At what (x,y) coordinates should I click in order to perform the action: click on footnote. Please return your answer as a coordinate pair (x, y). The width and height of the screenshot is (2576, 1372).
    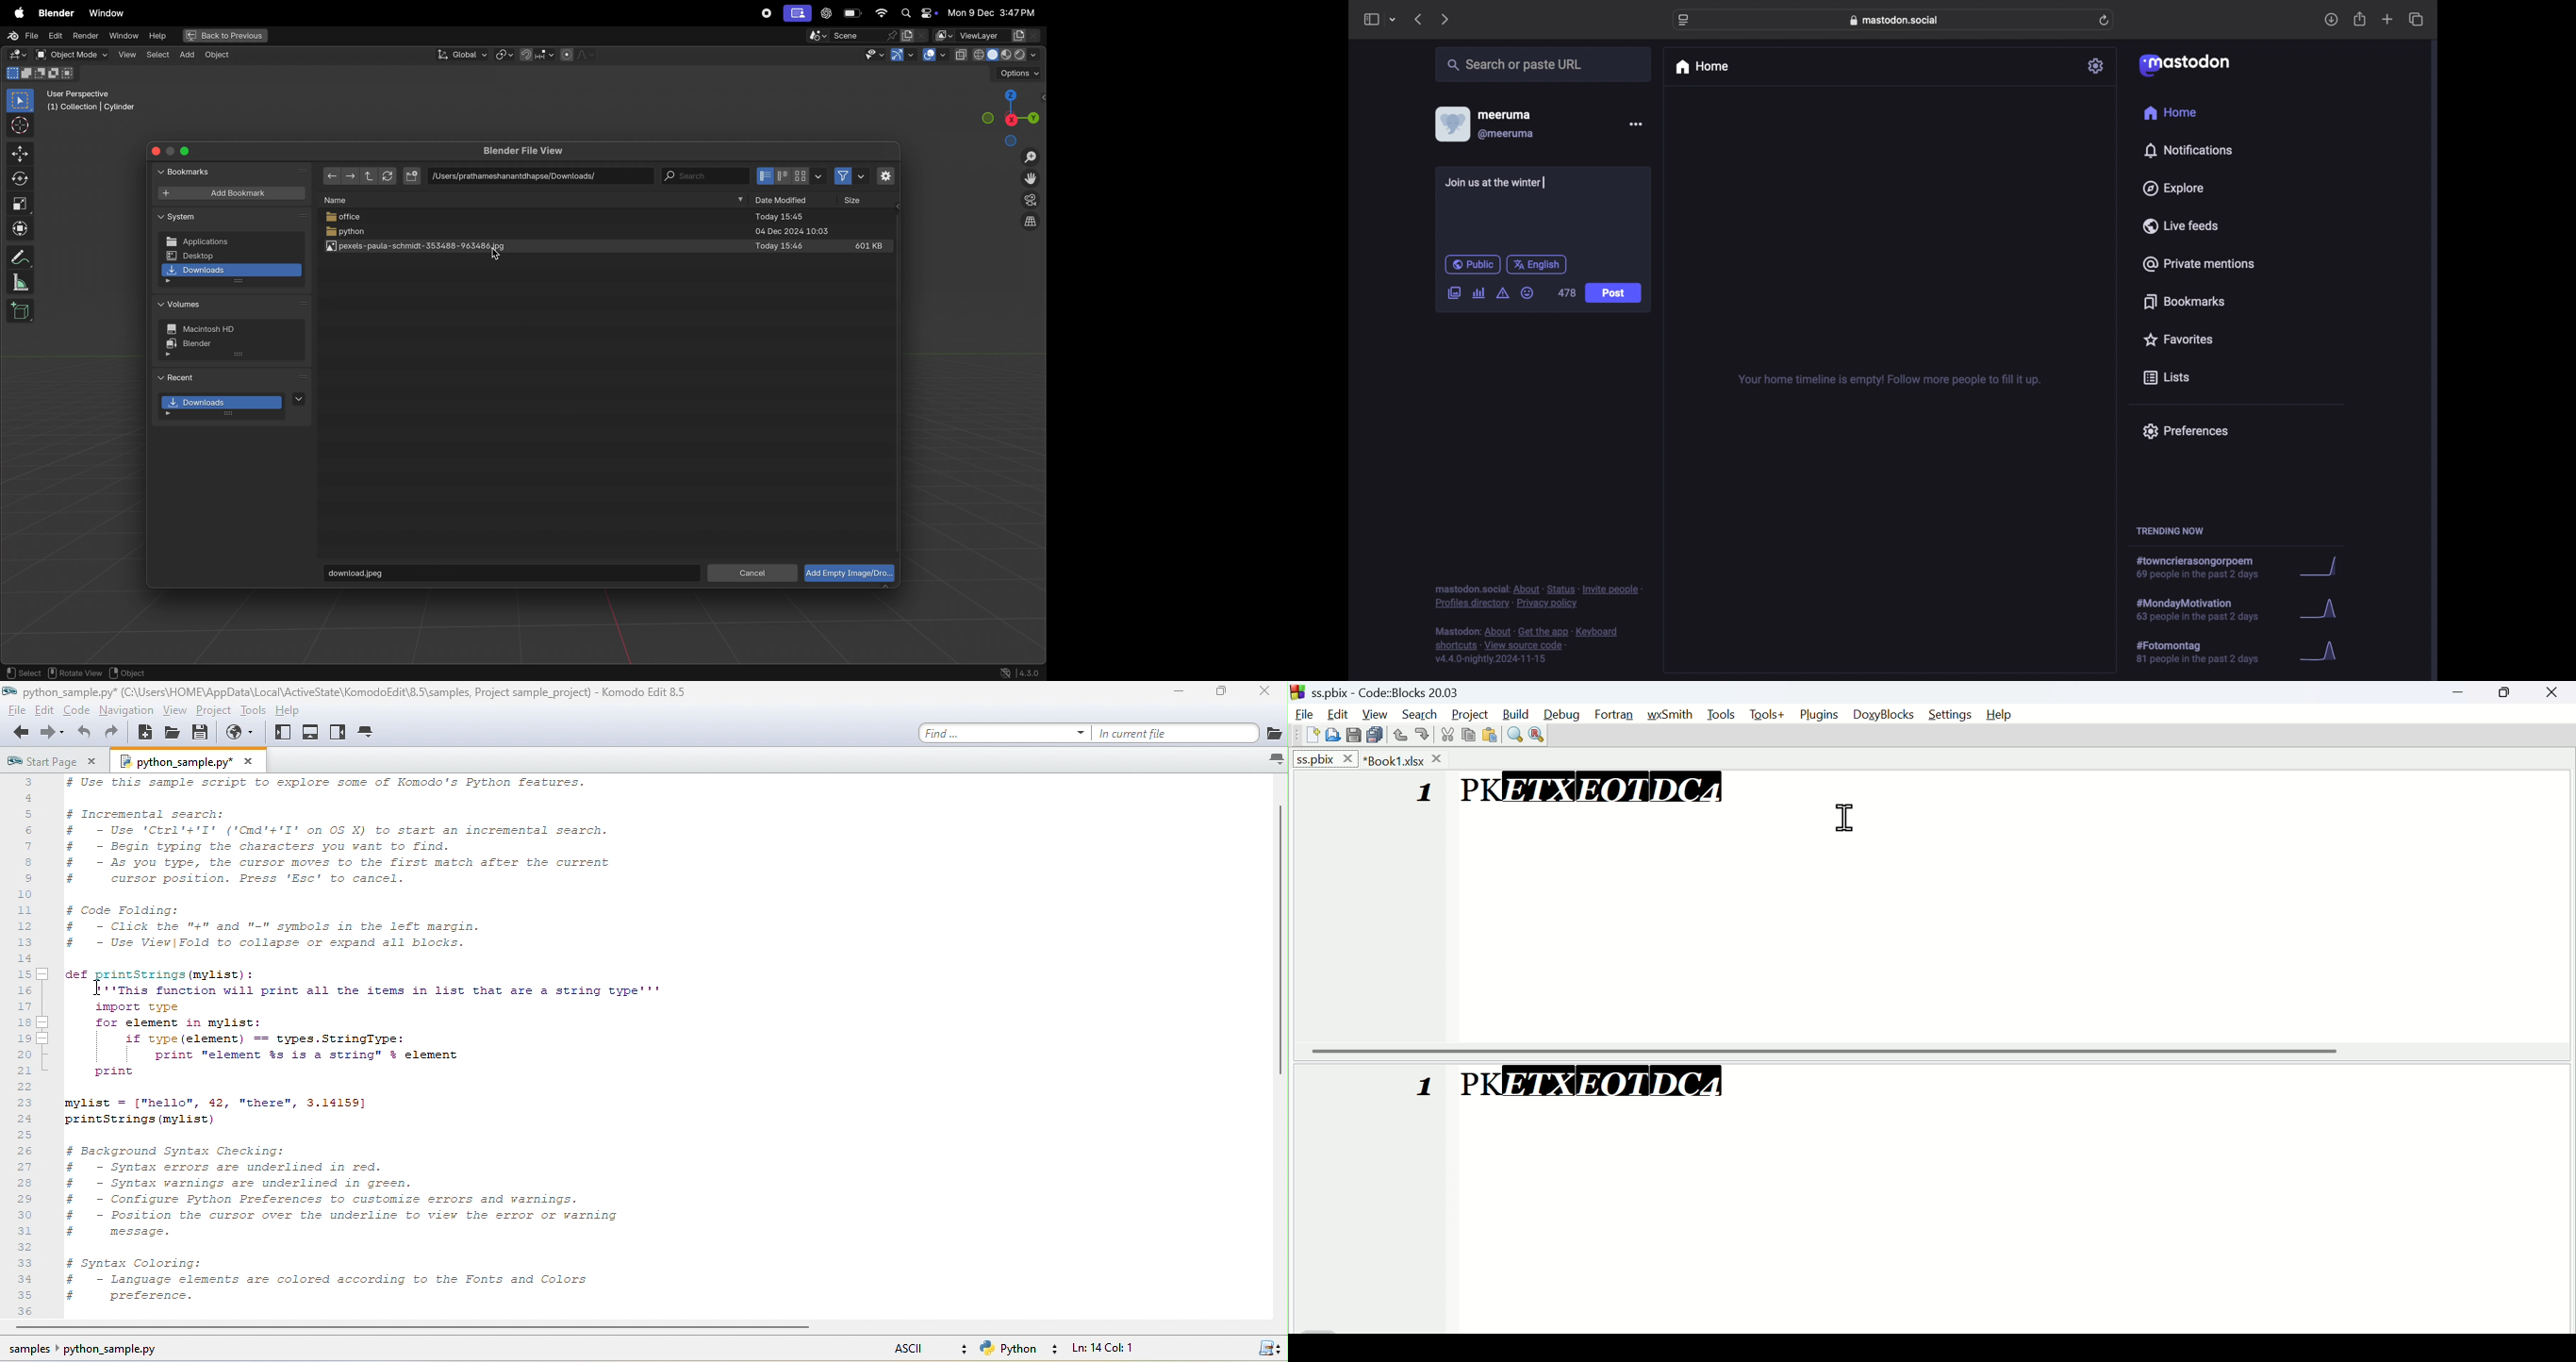
    Looking at the image, I should click on (1539, 596).